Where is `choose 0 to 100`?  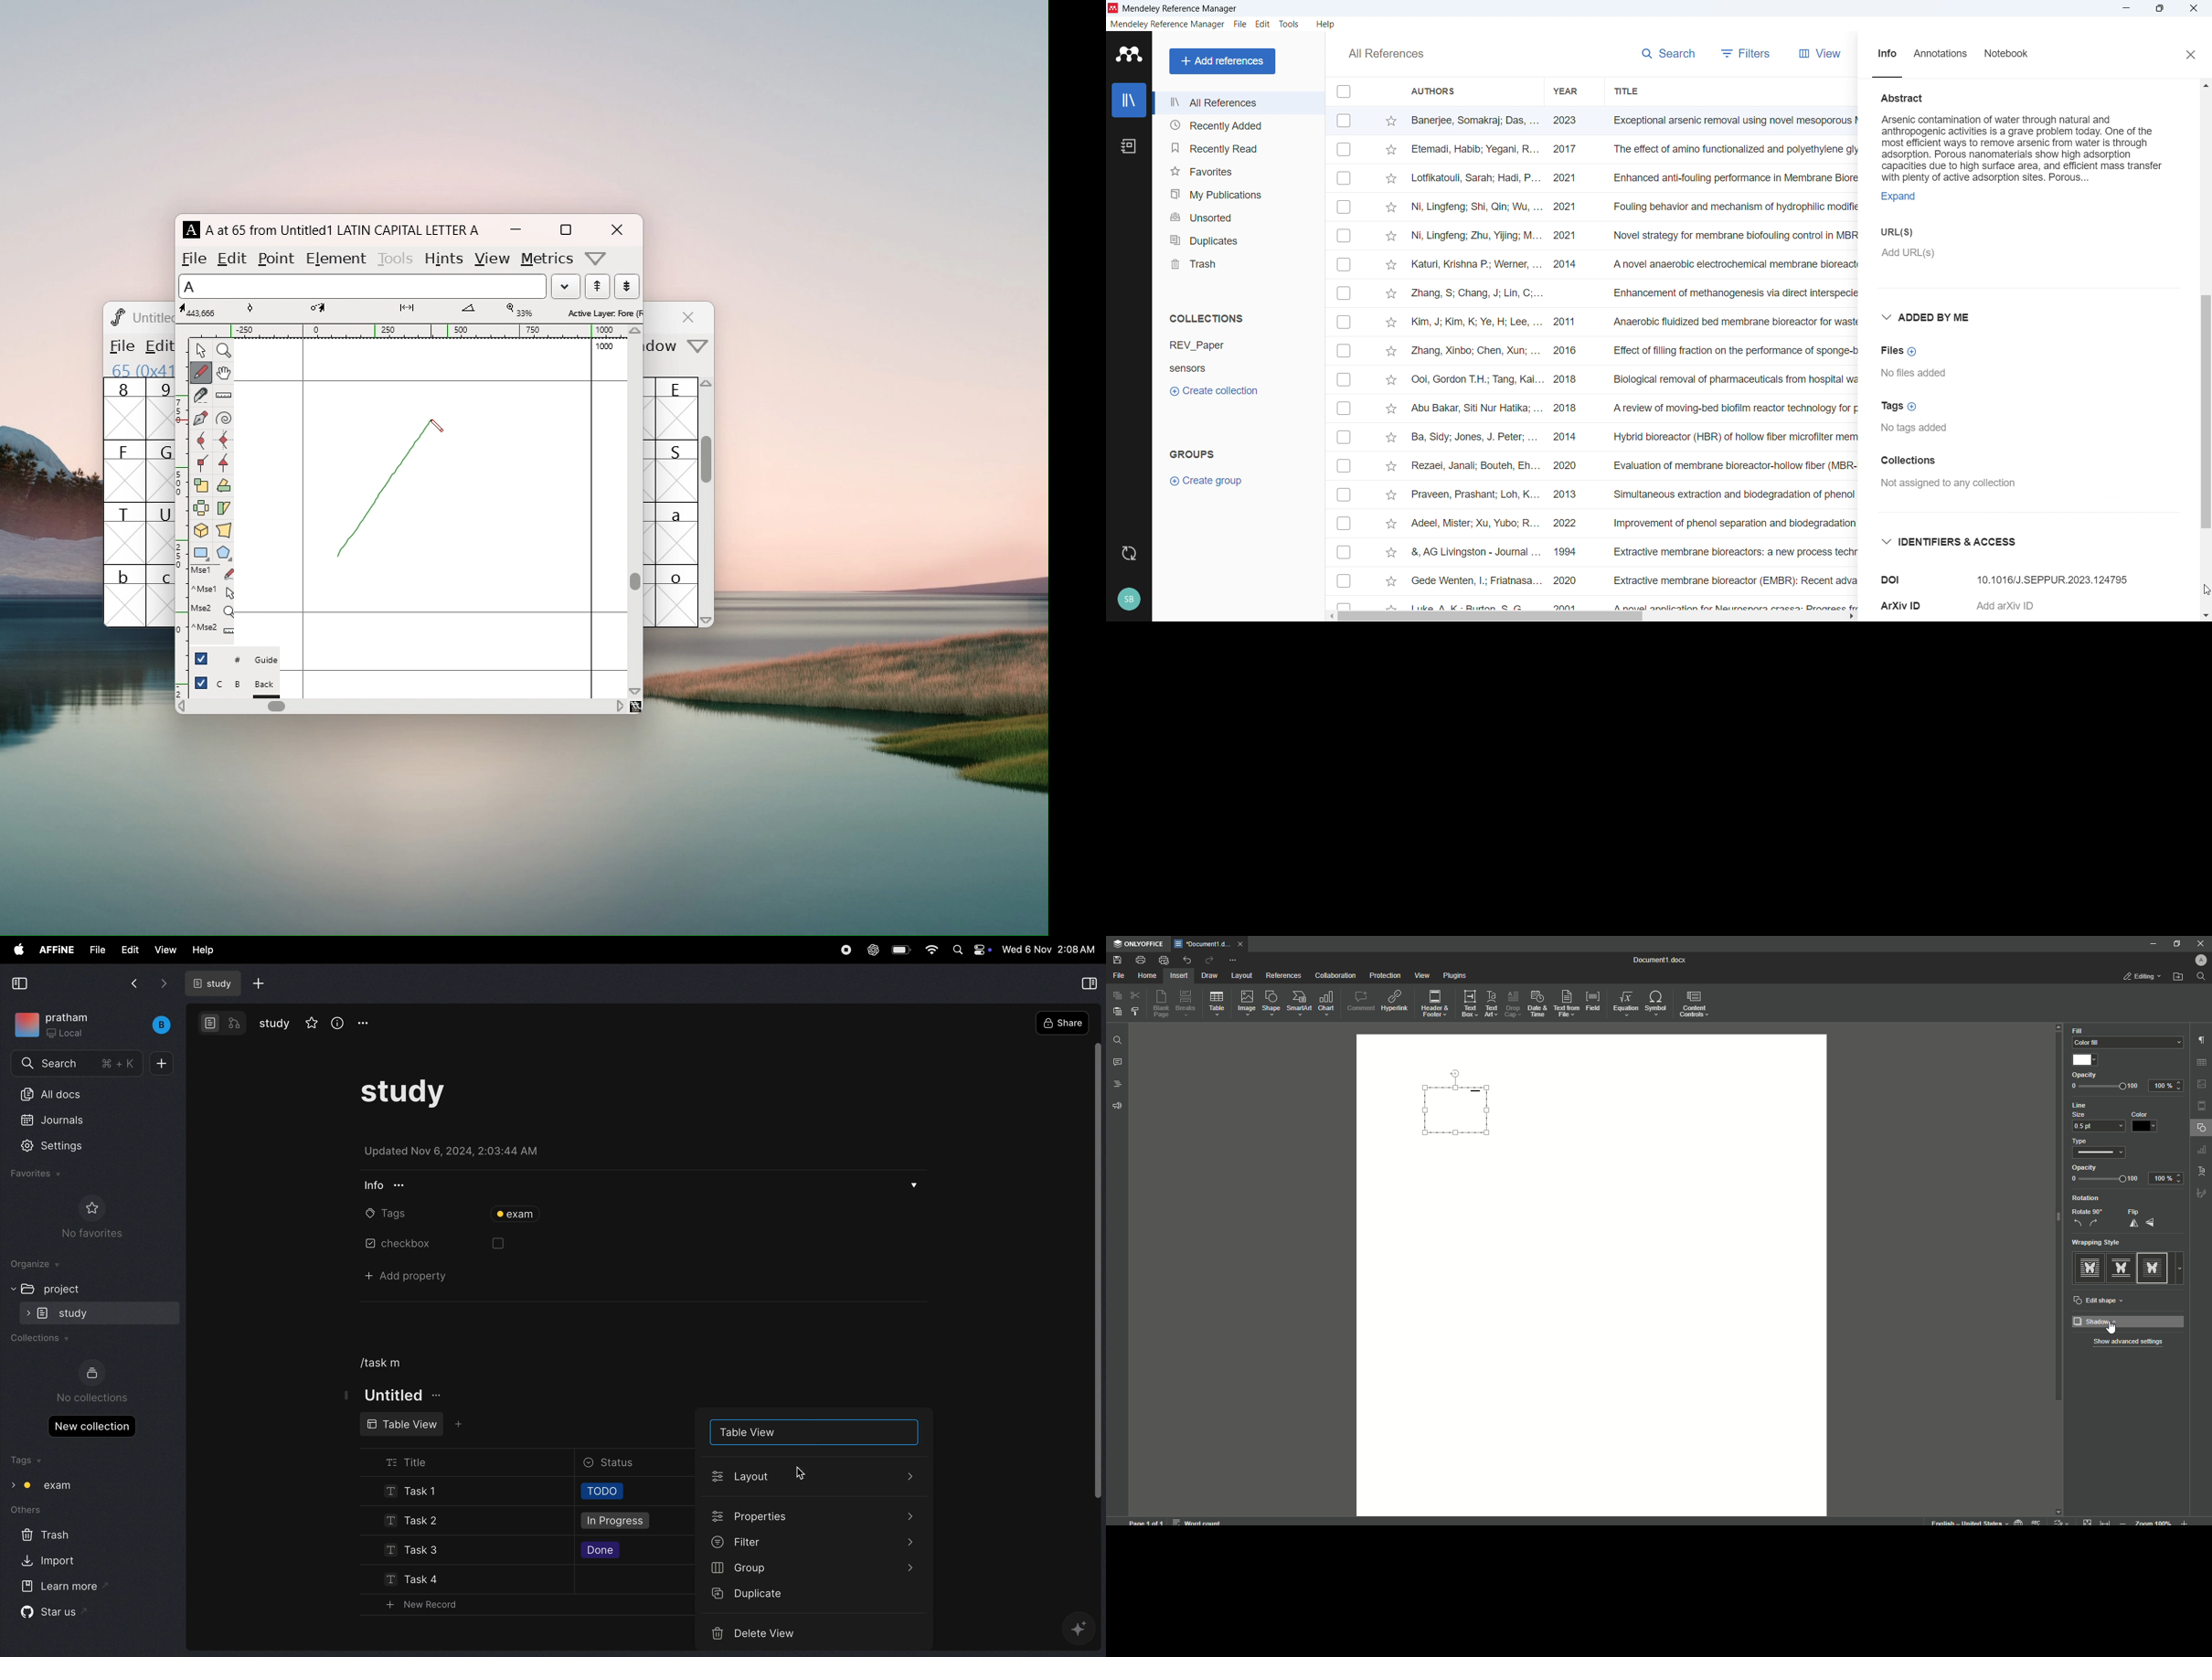
choose 0 to 100 is located at coordinates (2105, 1180).